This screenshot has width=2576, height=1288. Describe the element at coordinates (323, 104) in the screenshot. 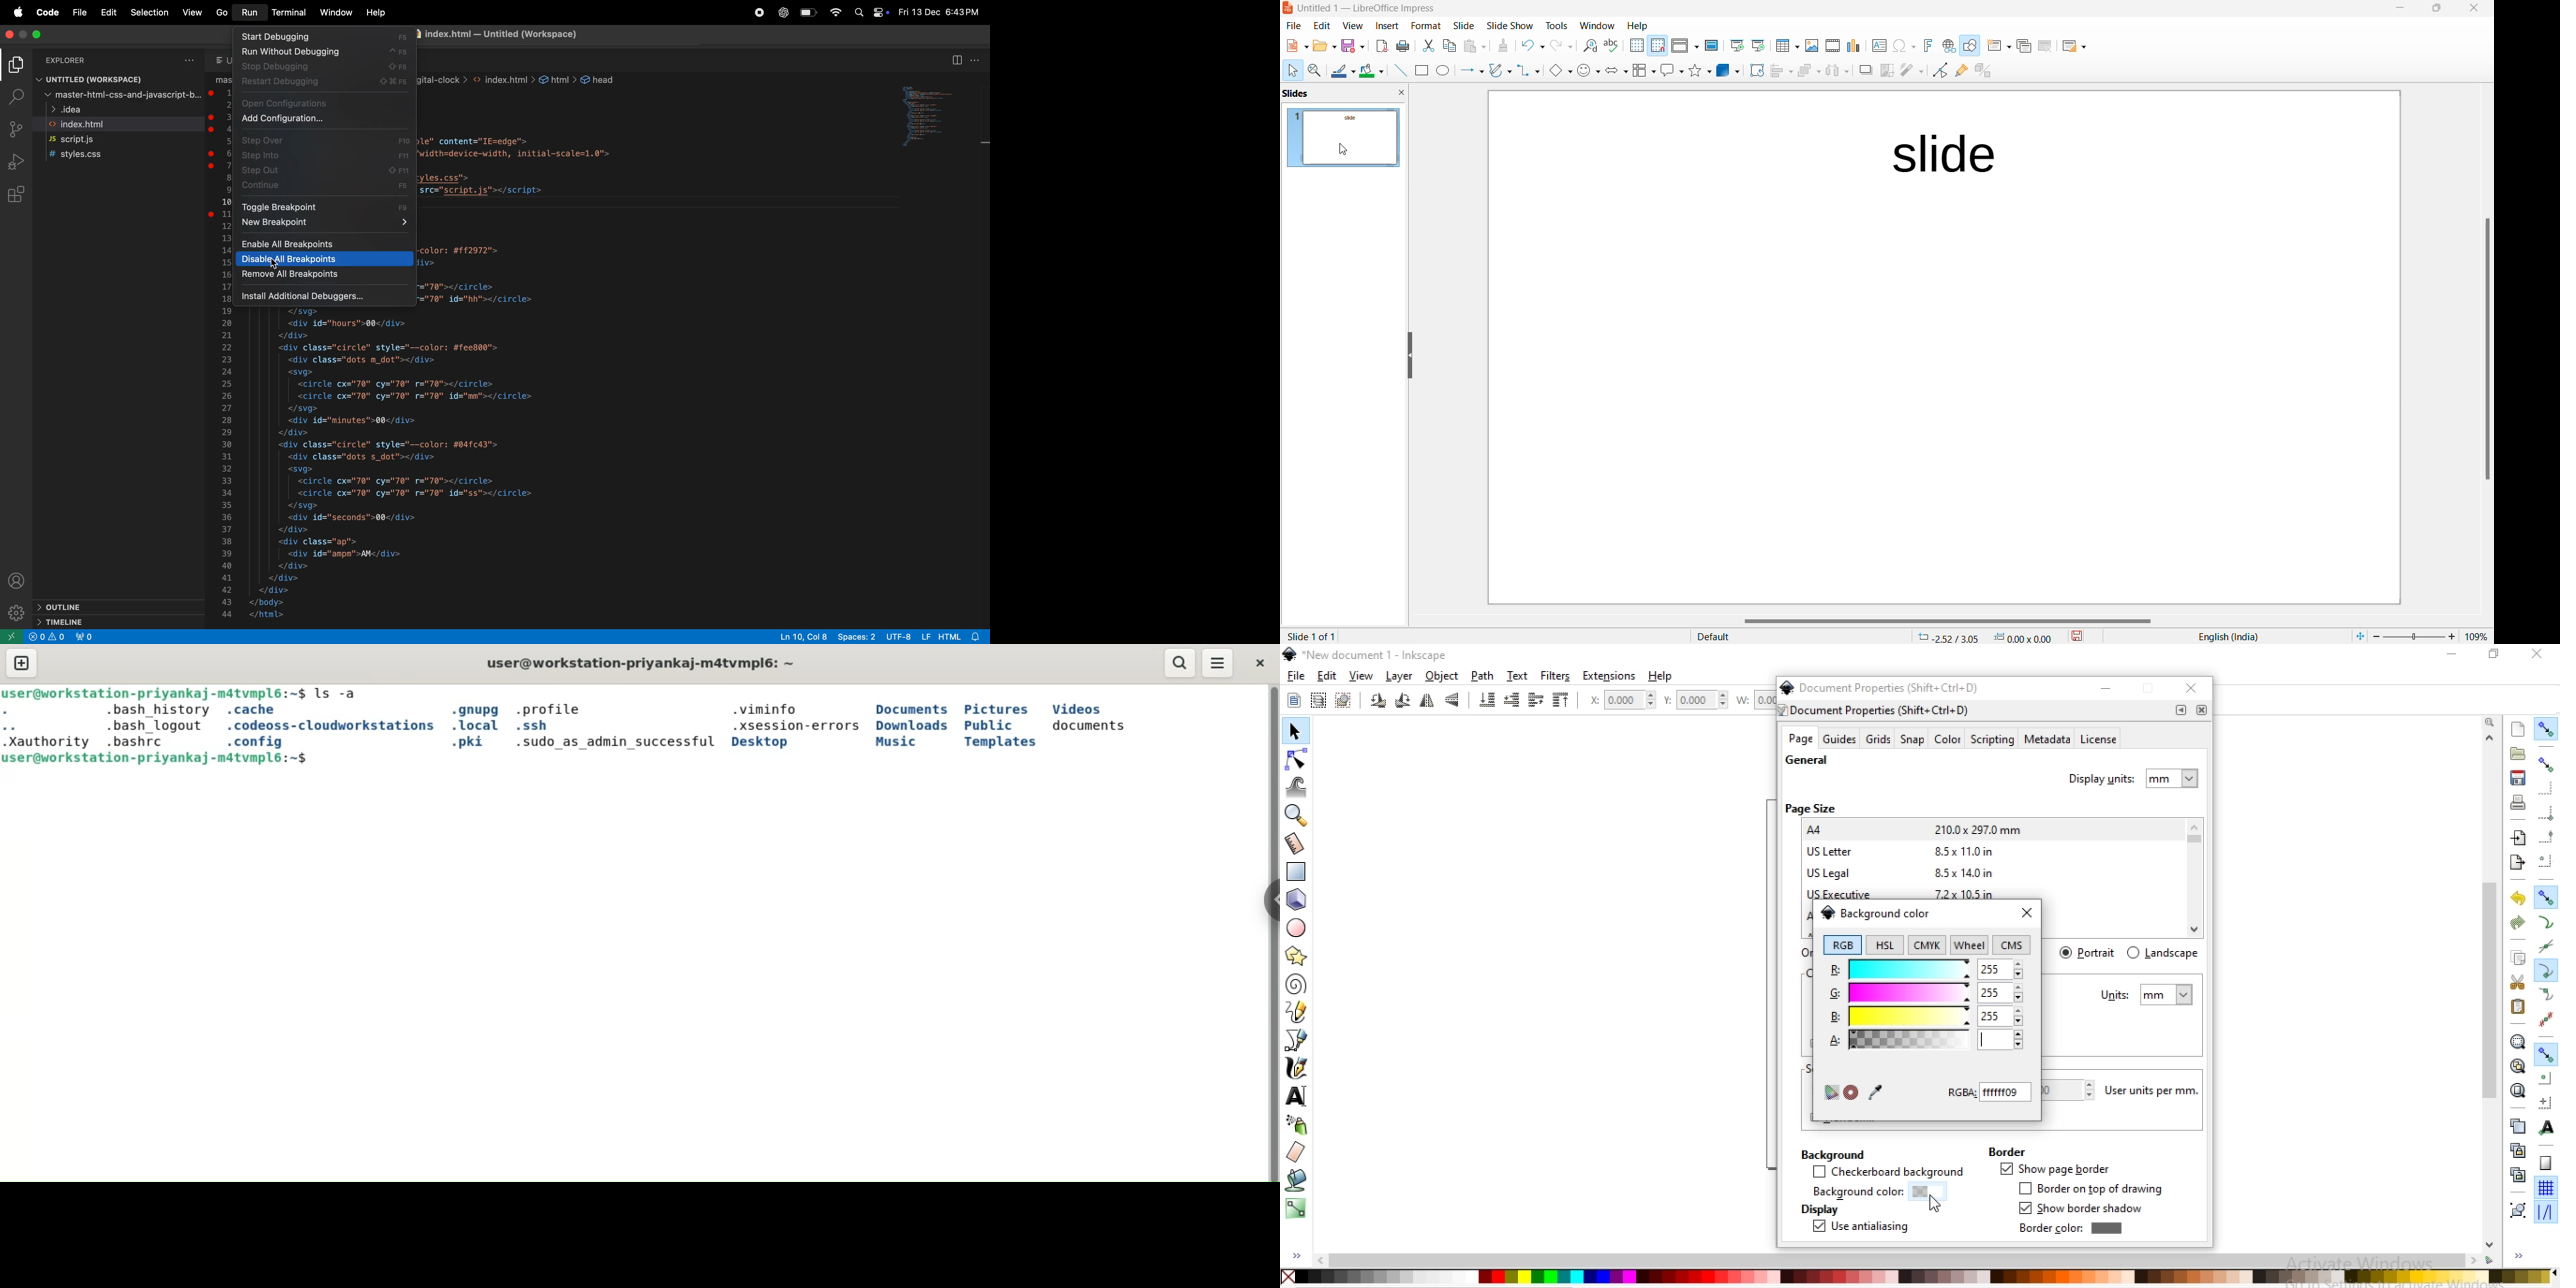

I see `open configurations` at that location.